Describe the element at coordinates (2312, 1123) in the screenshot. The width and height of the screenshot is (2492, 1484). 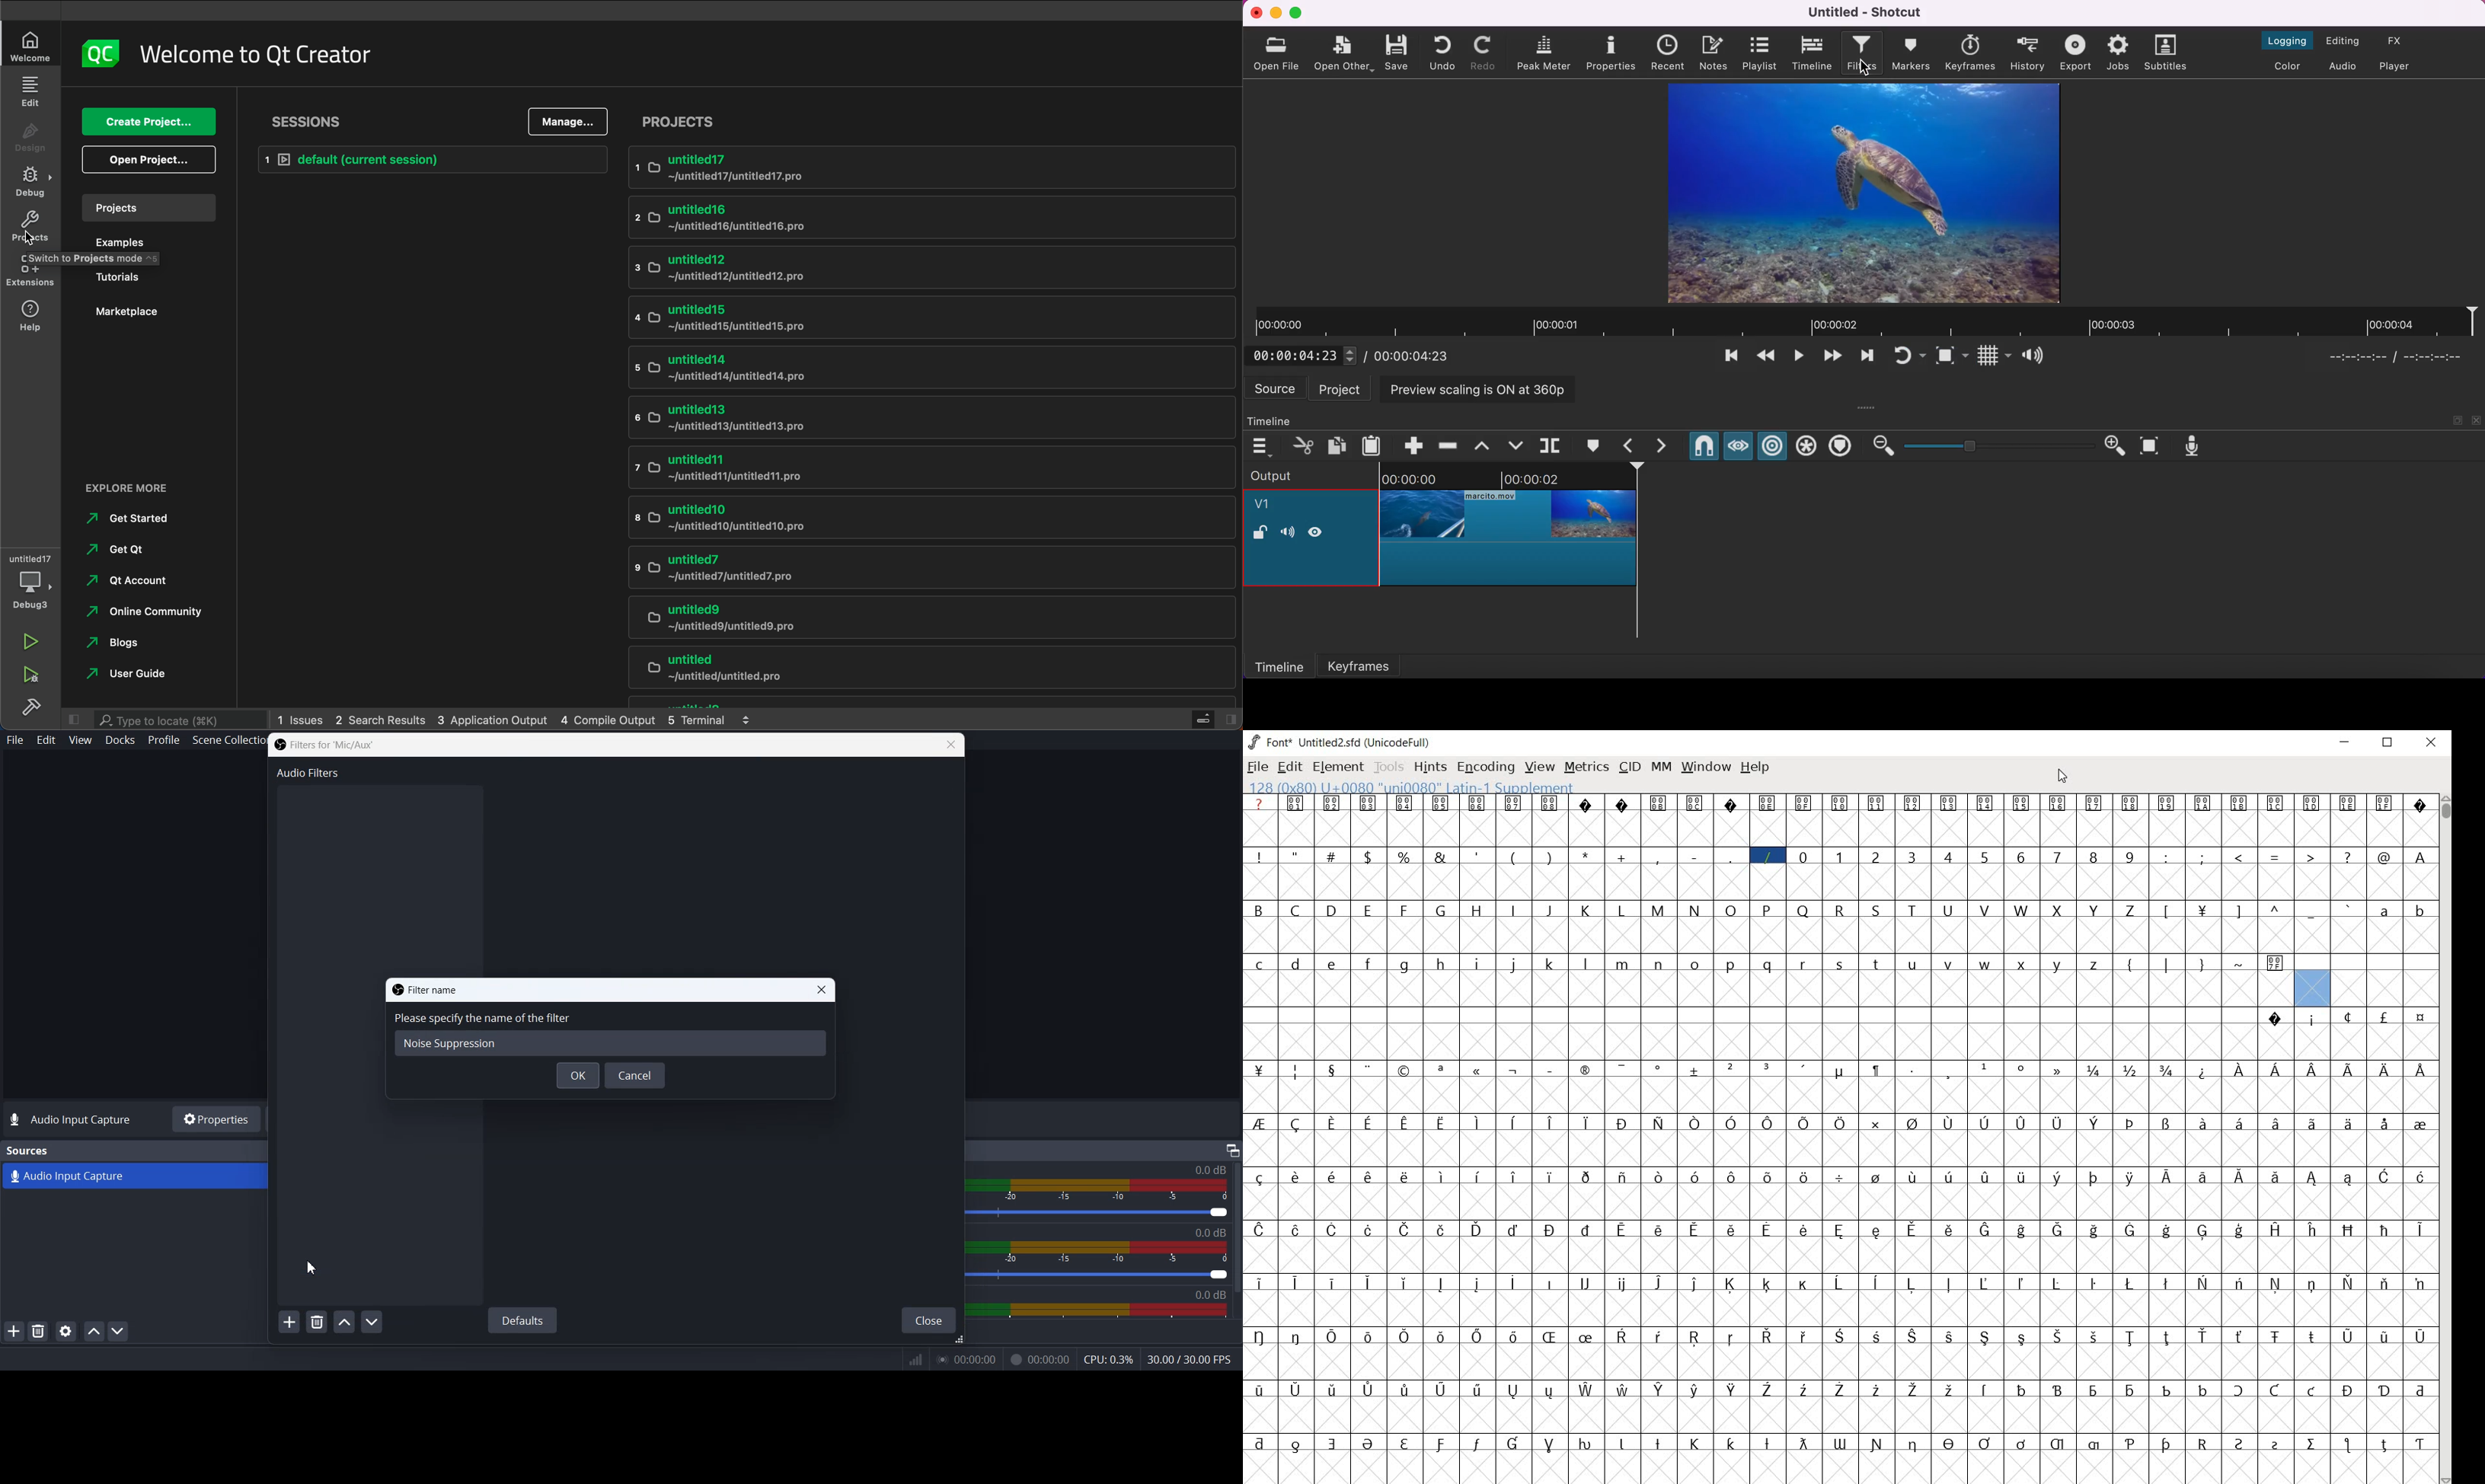
I see `glyph` at that location.